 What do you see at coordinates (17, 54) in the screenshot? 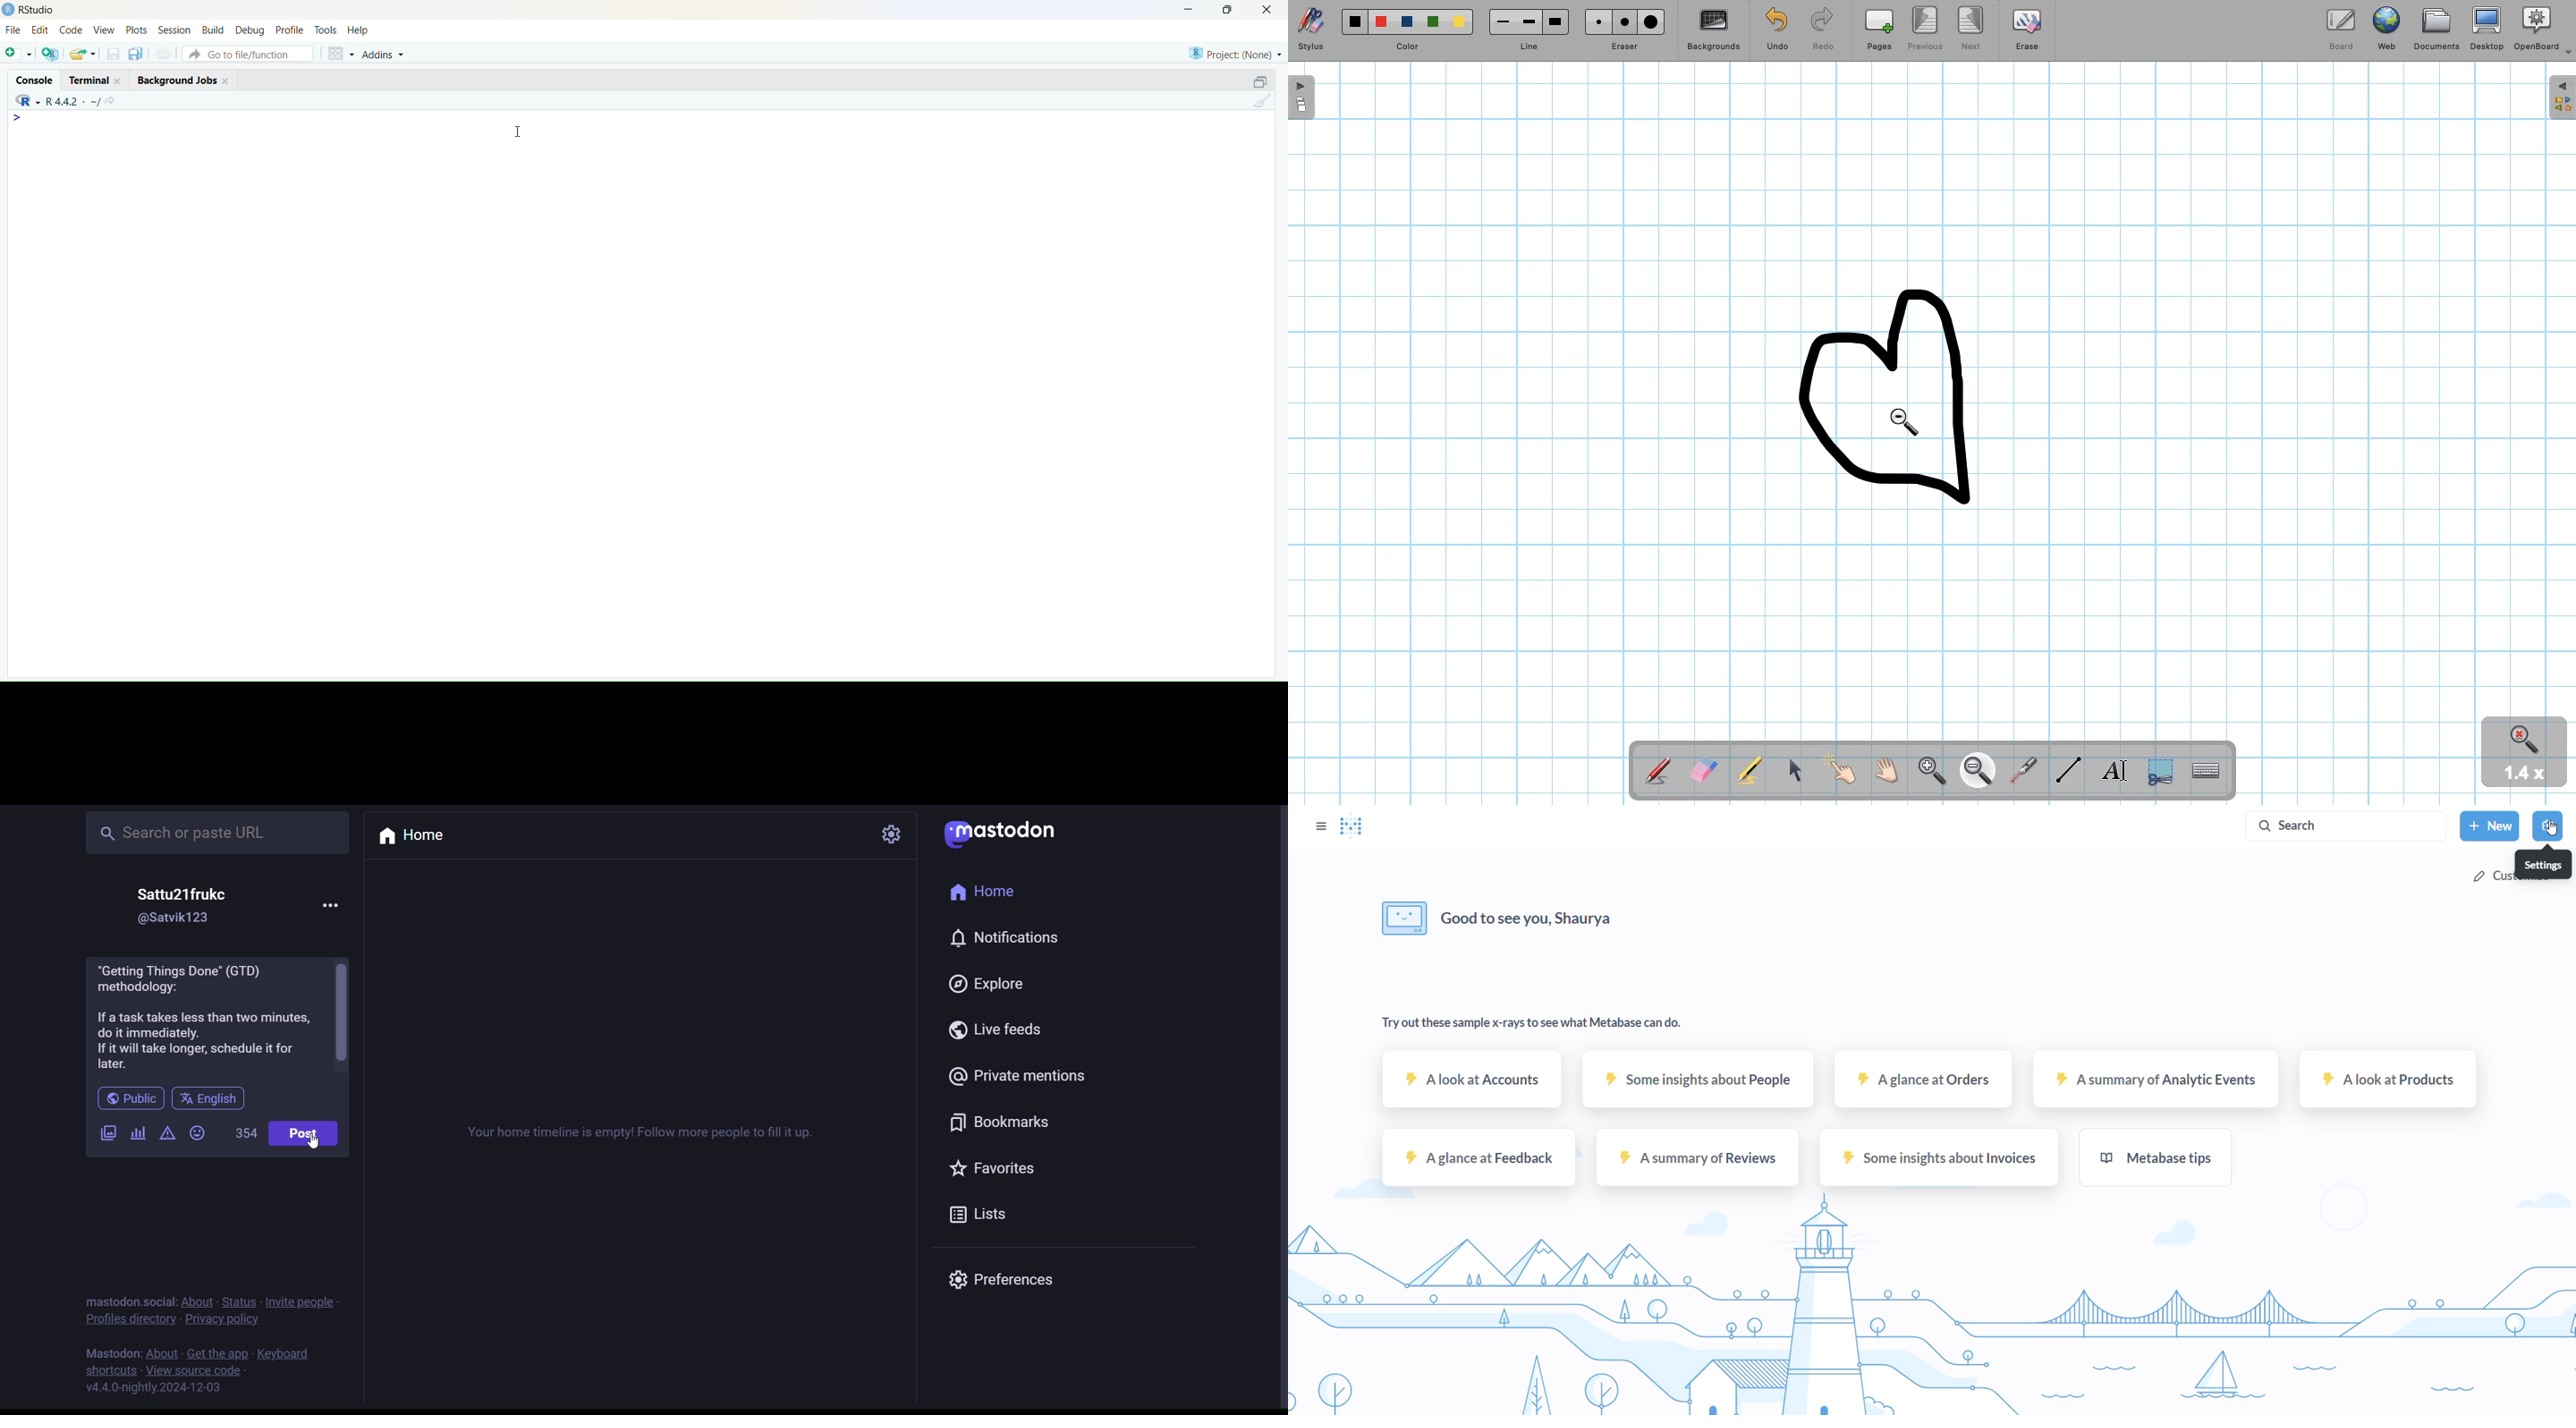
I see `add script` at bounding box center [17, 54].